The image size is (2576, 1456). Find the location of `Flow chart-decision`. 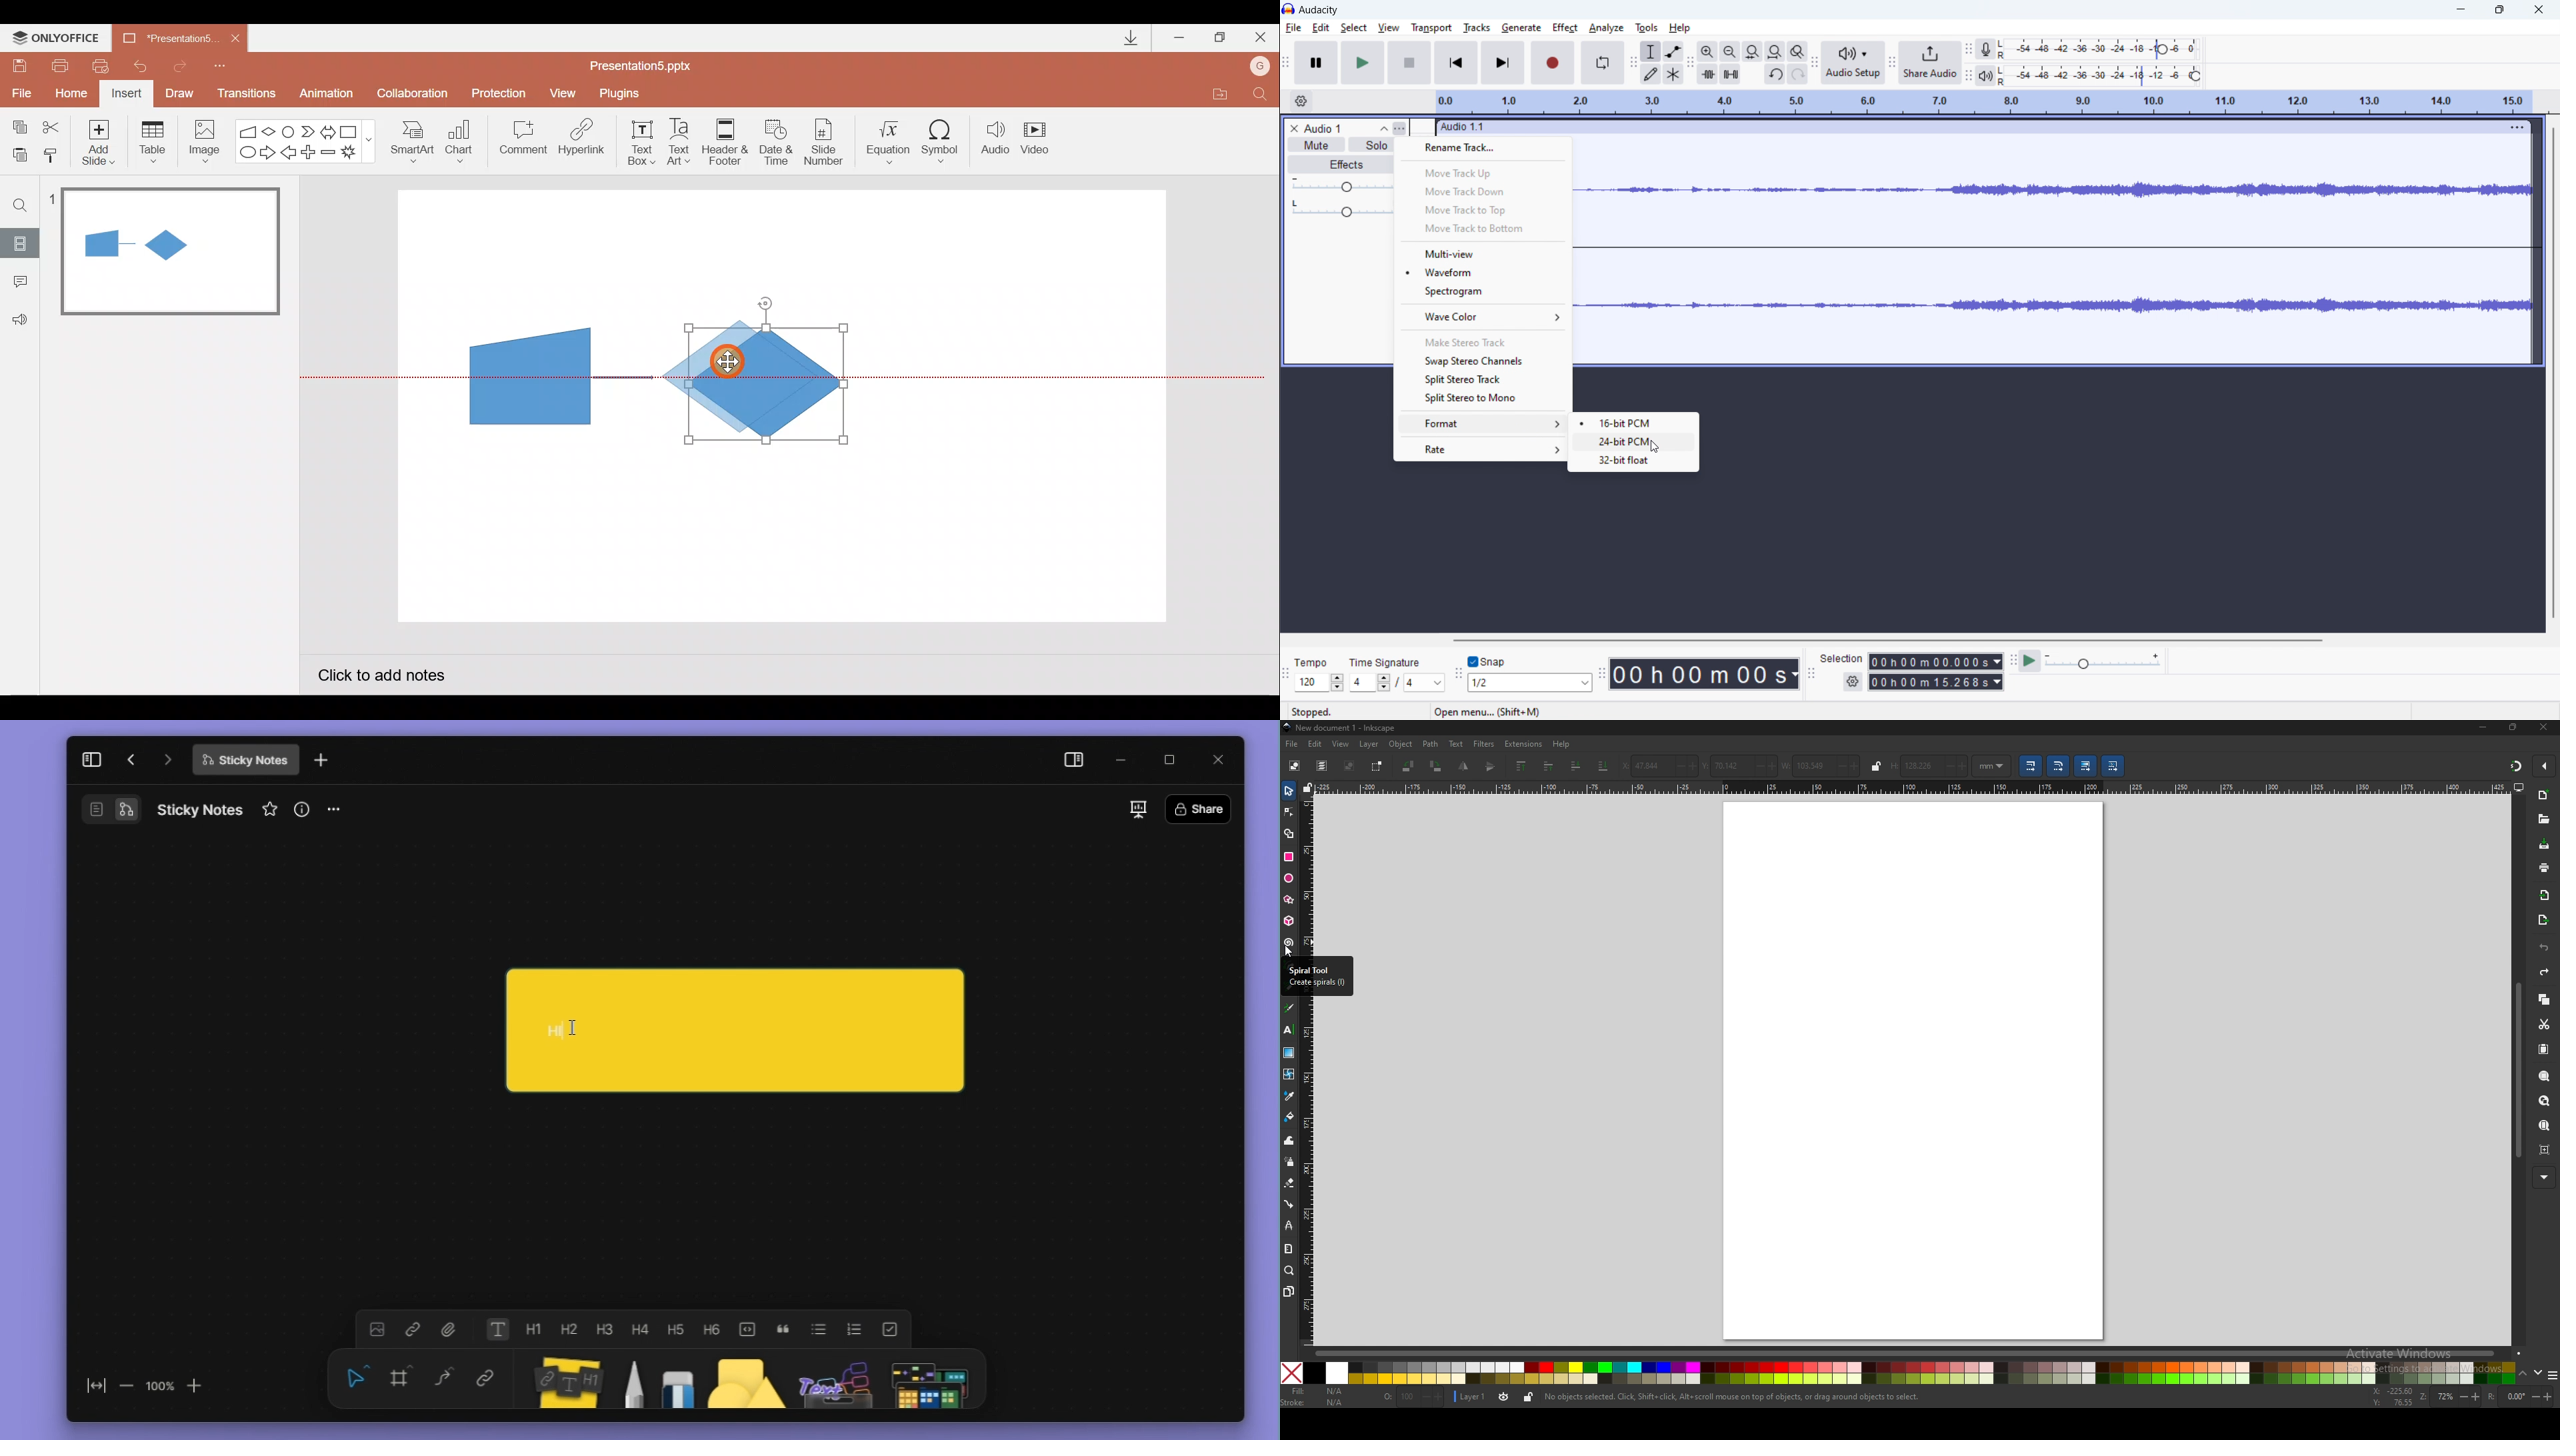

Flow chart-decision is located at coordinates (271, 131).